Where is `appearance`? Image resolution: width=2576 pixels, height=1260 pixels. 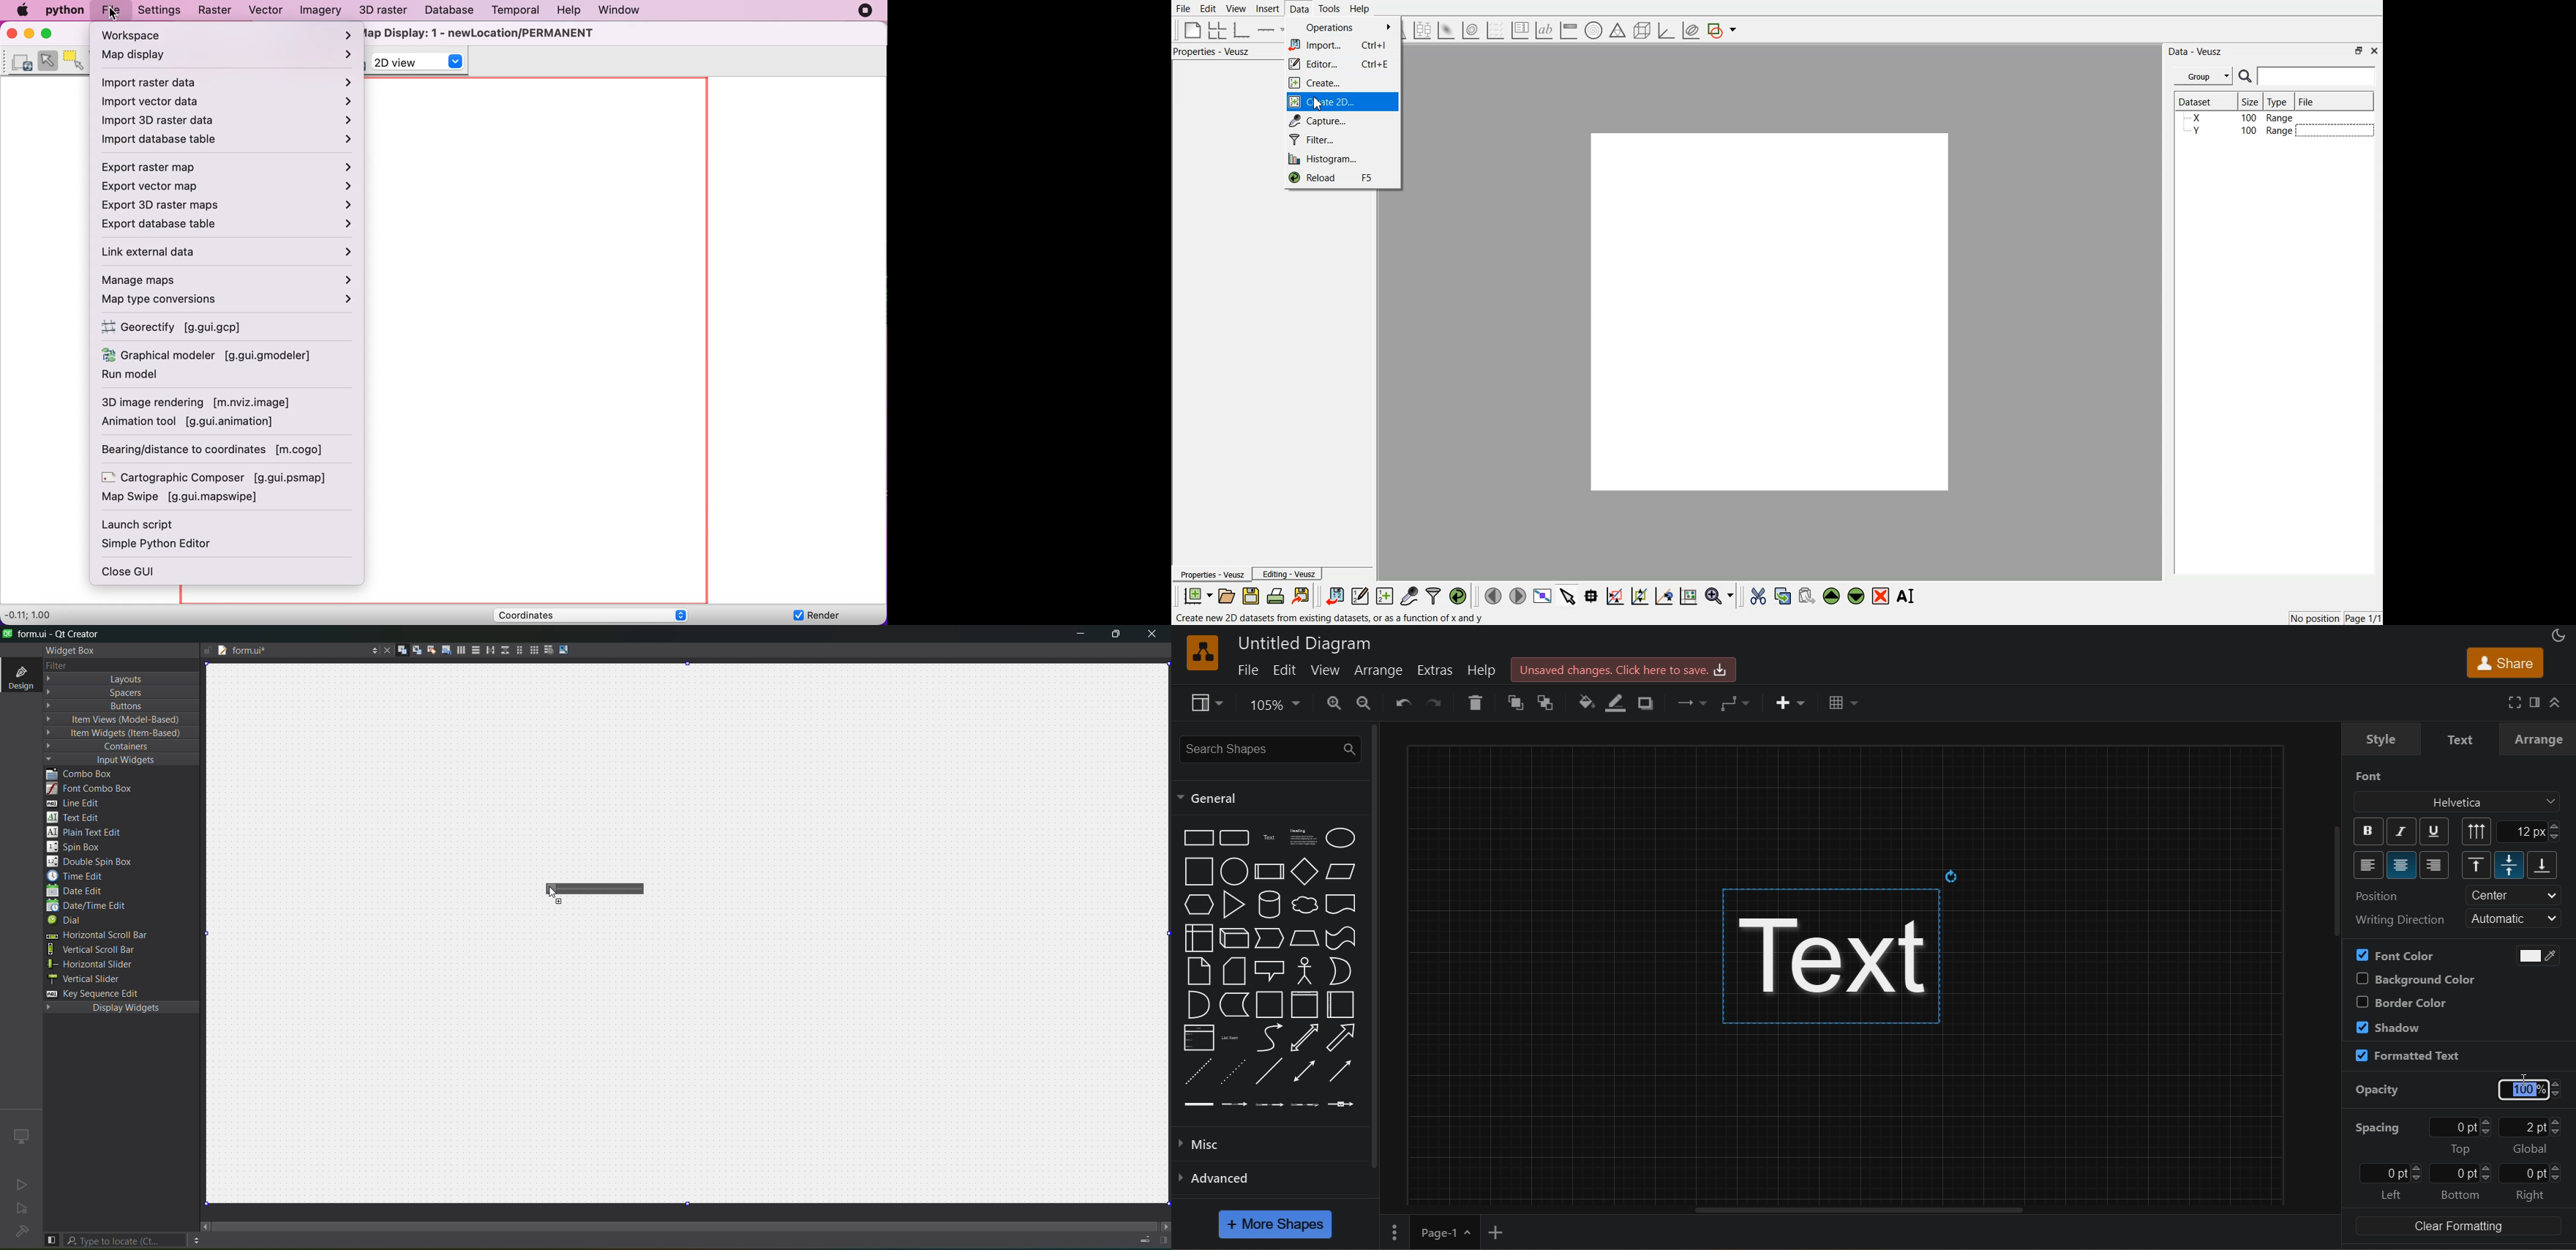
appearance is located at coordinates (2557, 634).